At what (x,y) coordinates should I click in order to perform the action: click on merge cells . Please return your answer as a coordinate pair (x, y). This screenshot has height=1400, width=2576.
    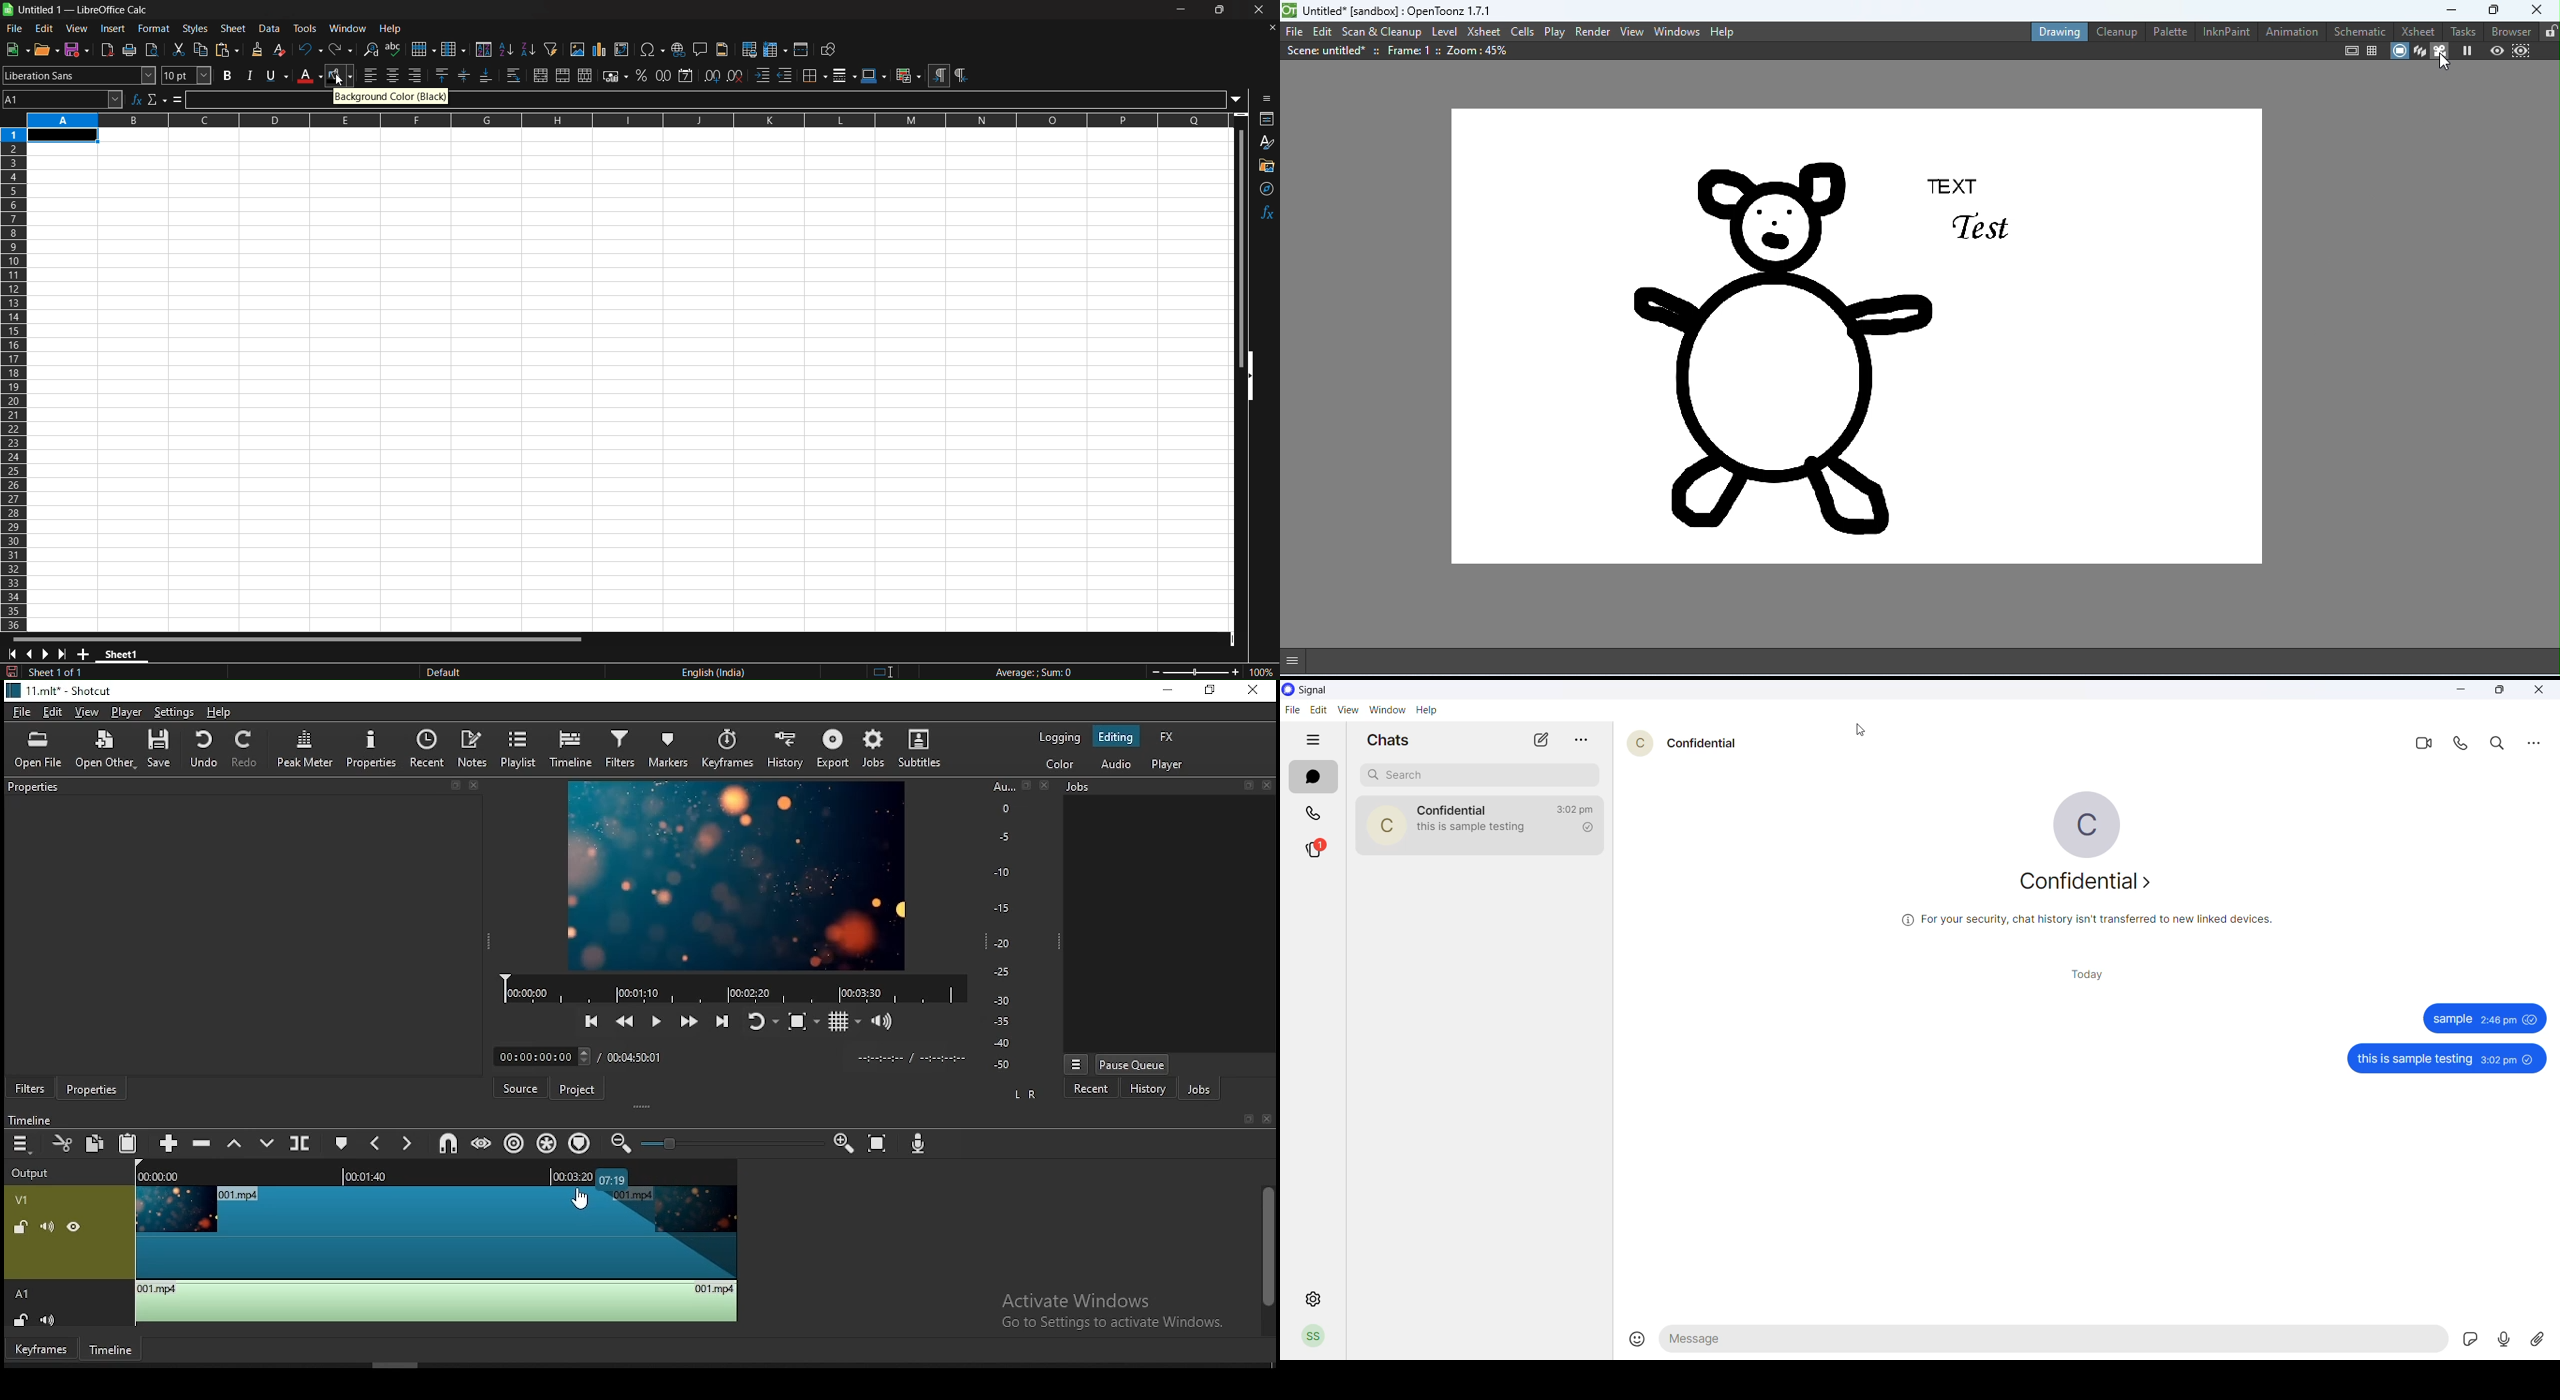
    Looking at the image, I should click on (563, 76).